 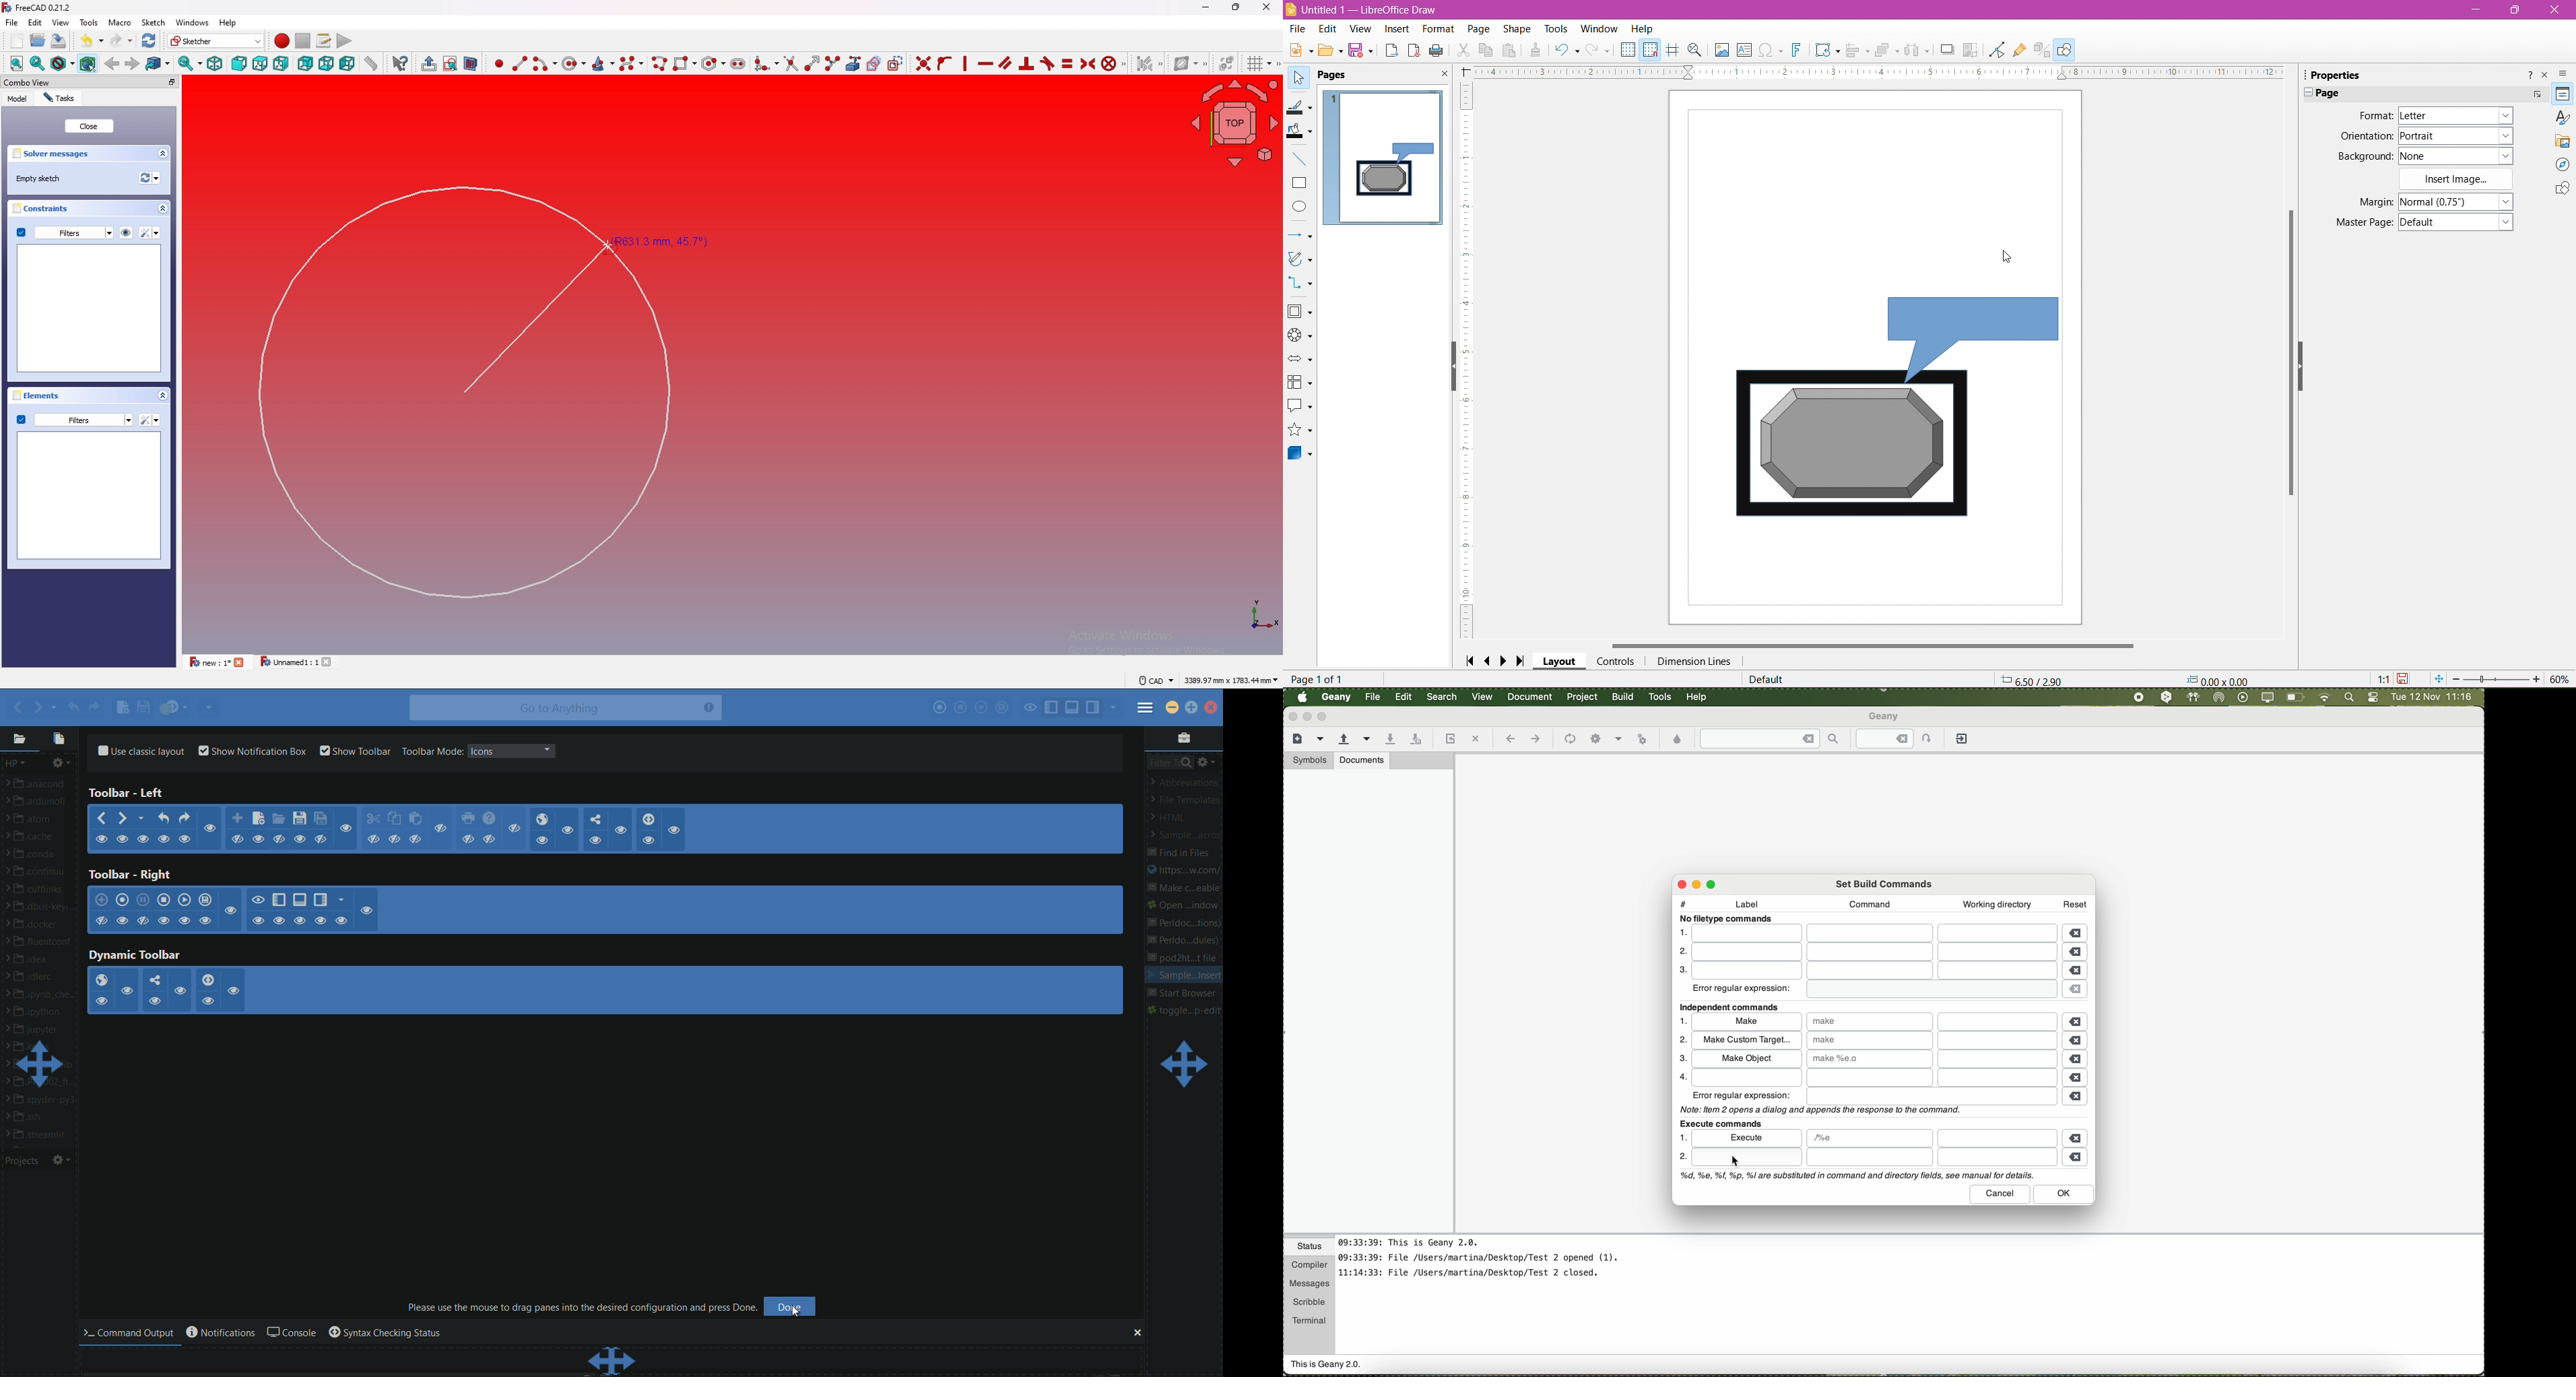 What do you see at coordinates (1300, 455) in the screenshot?
I see `3D Objects` at bounding box center [1300, 455].